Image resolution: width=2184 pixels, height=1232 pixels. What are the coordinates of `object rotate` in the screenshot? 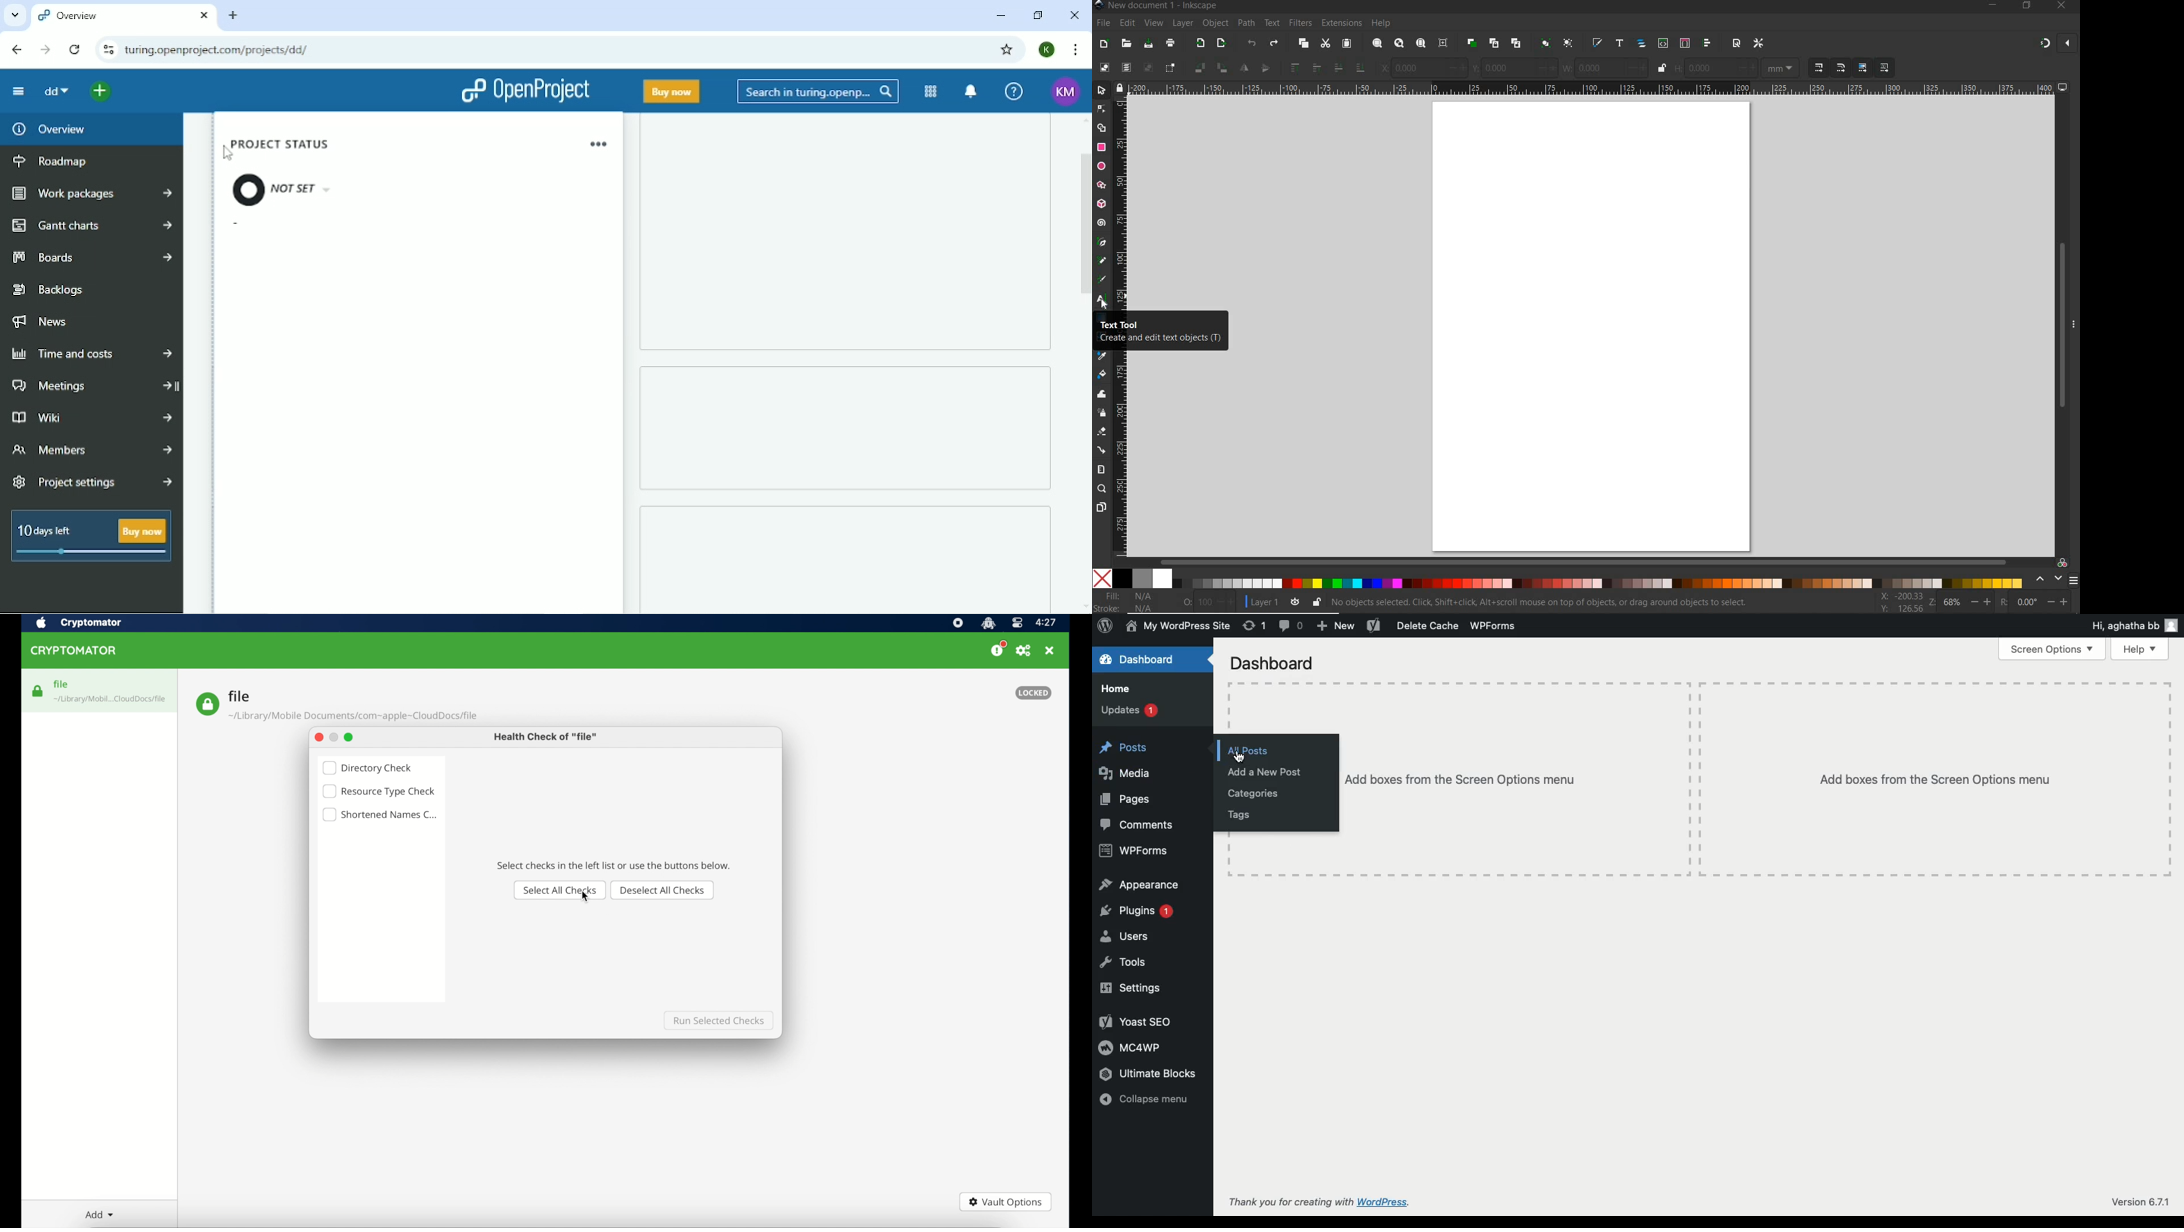 It's located at (1221, 68).